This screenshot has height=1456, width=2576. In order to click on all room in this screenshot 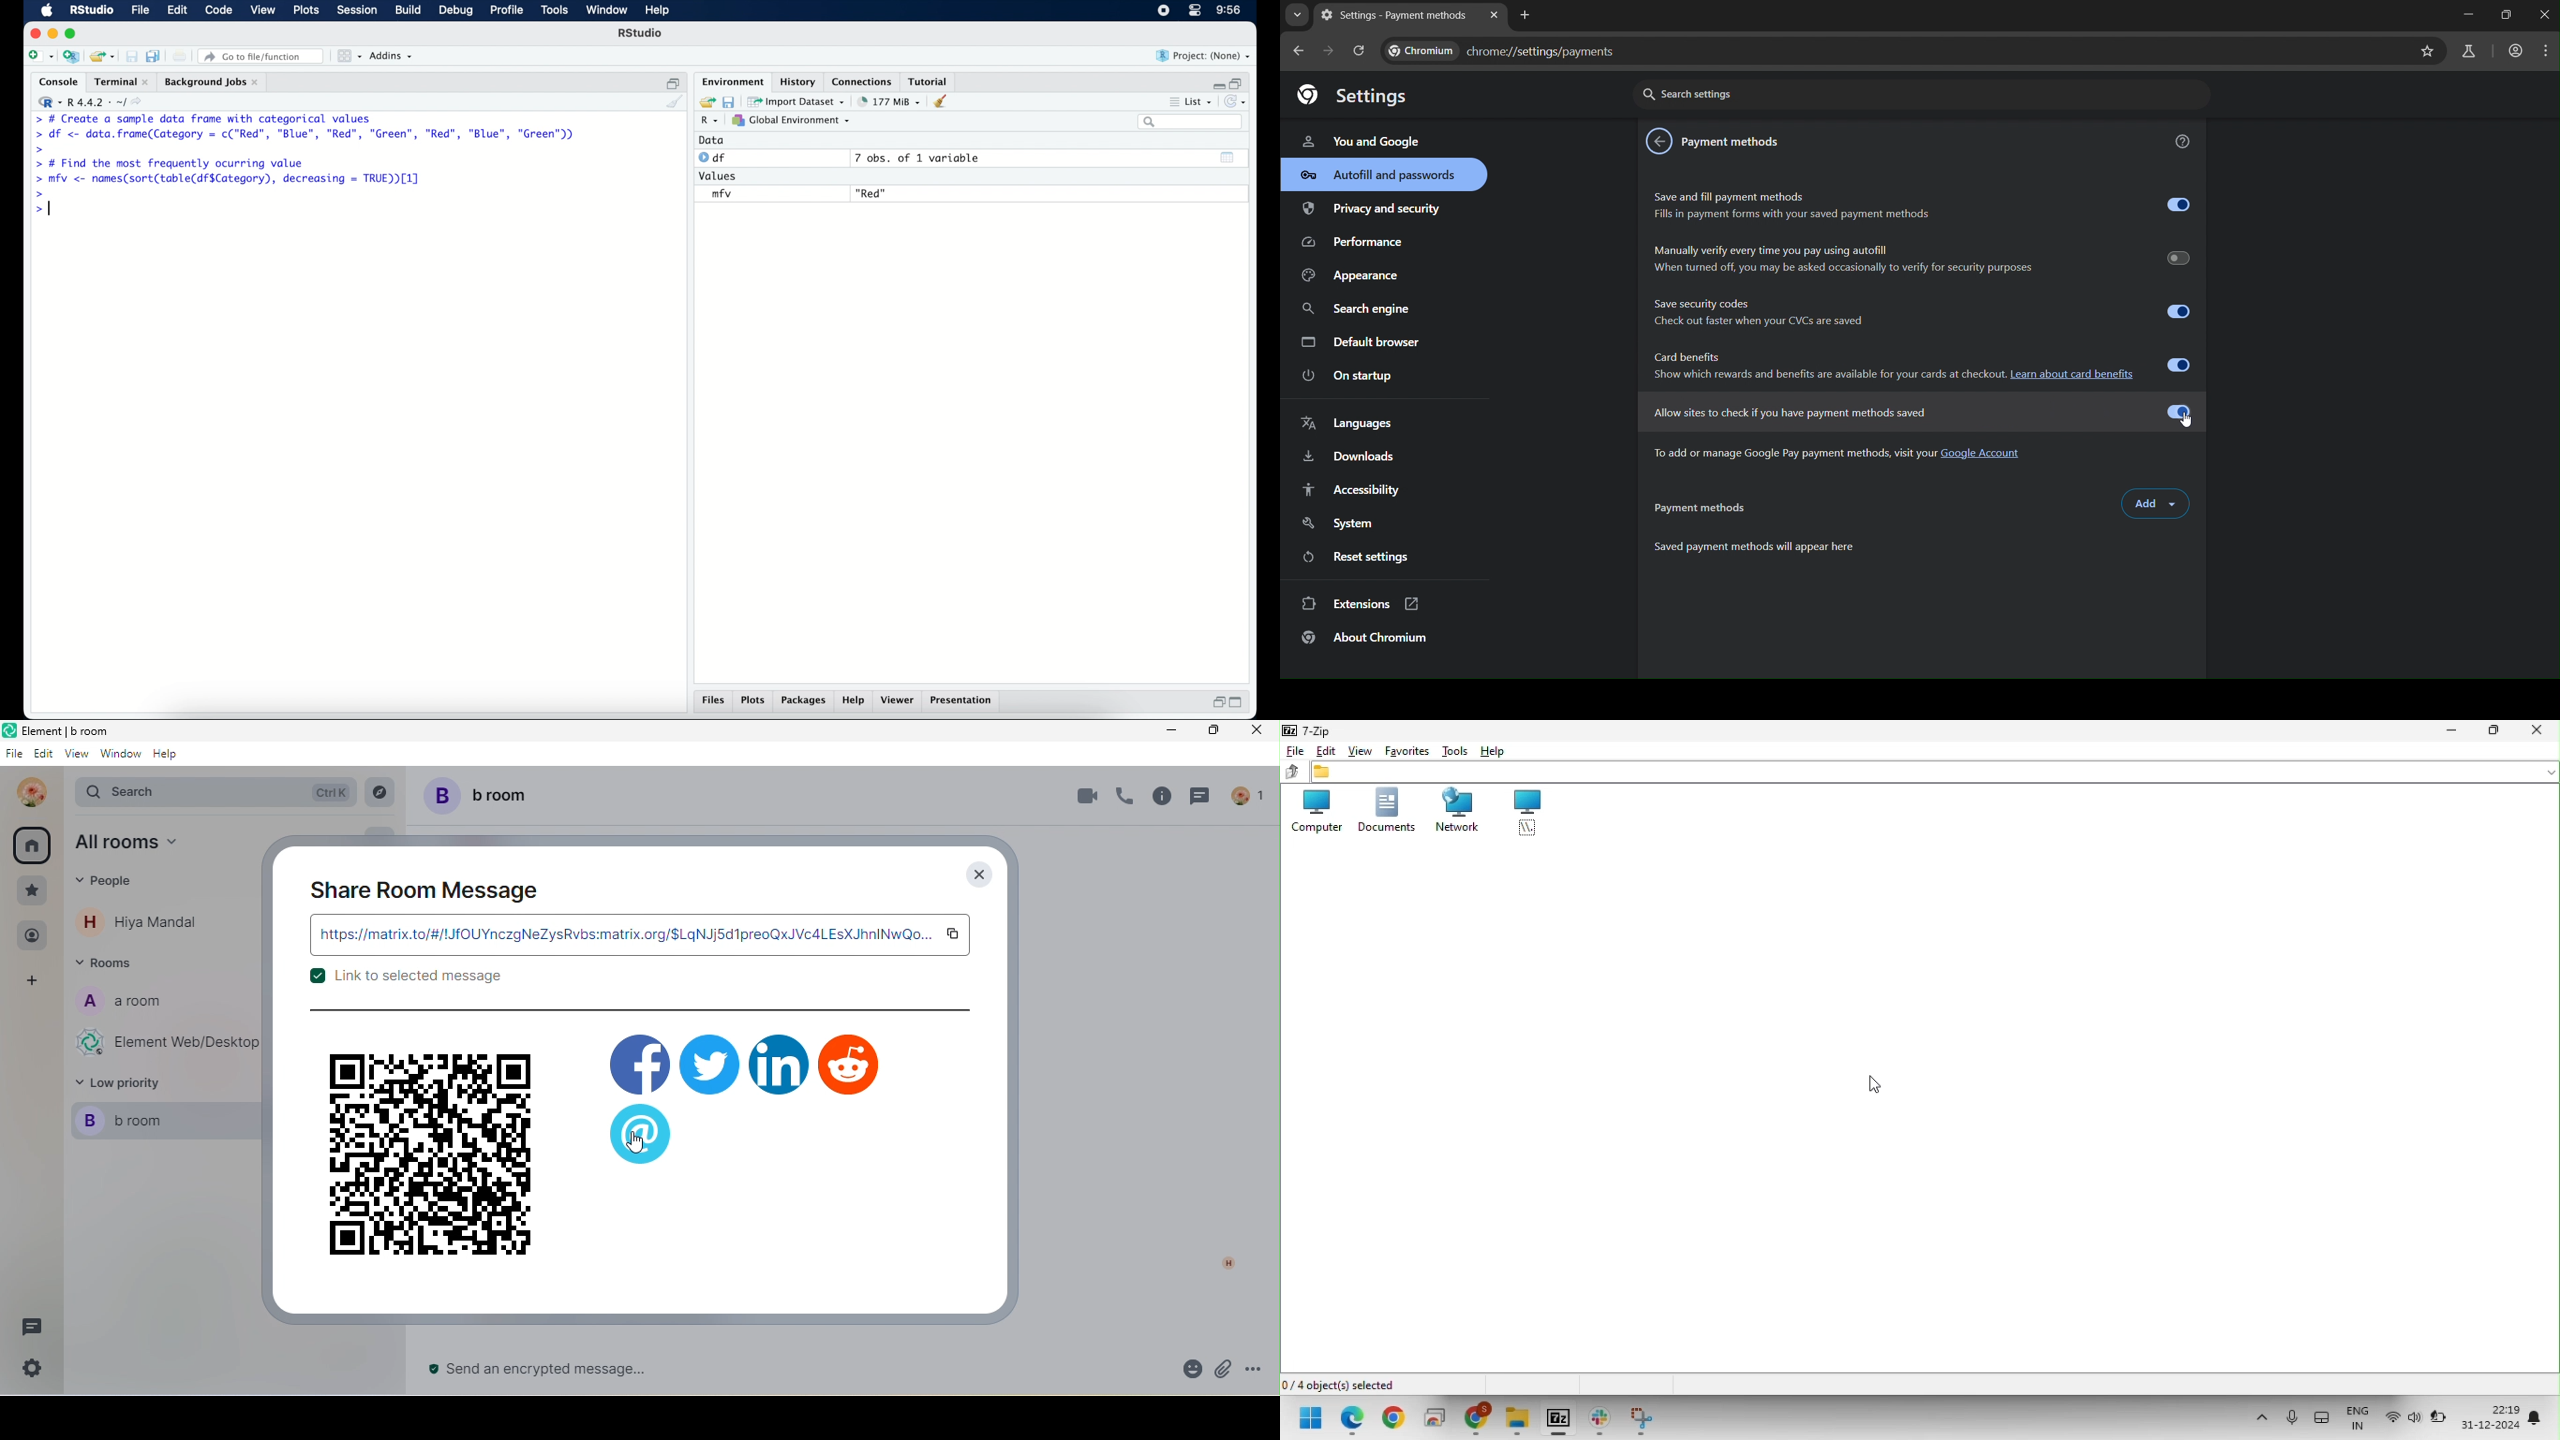, I will do `click(33, 845)`.